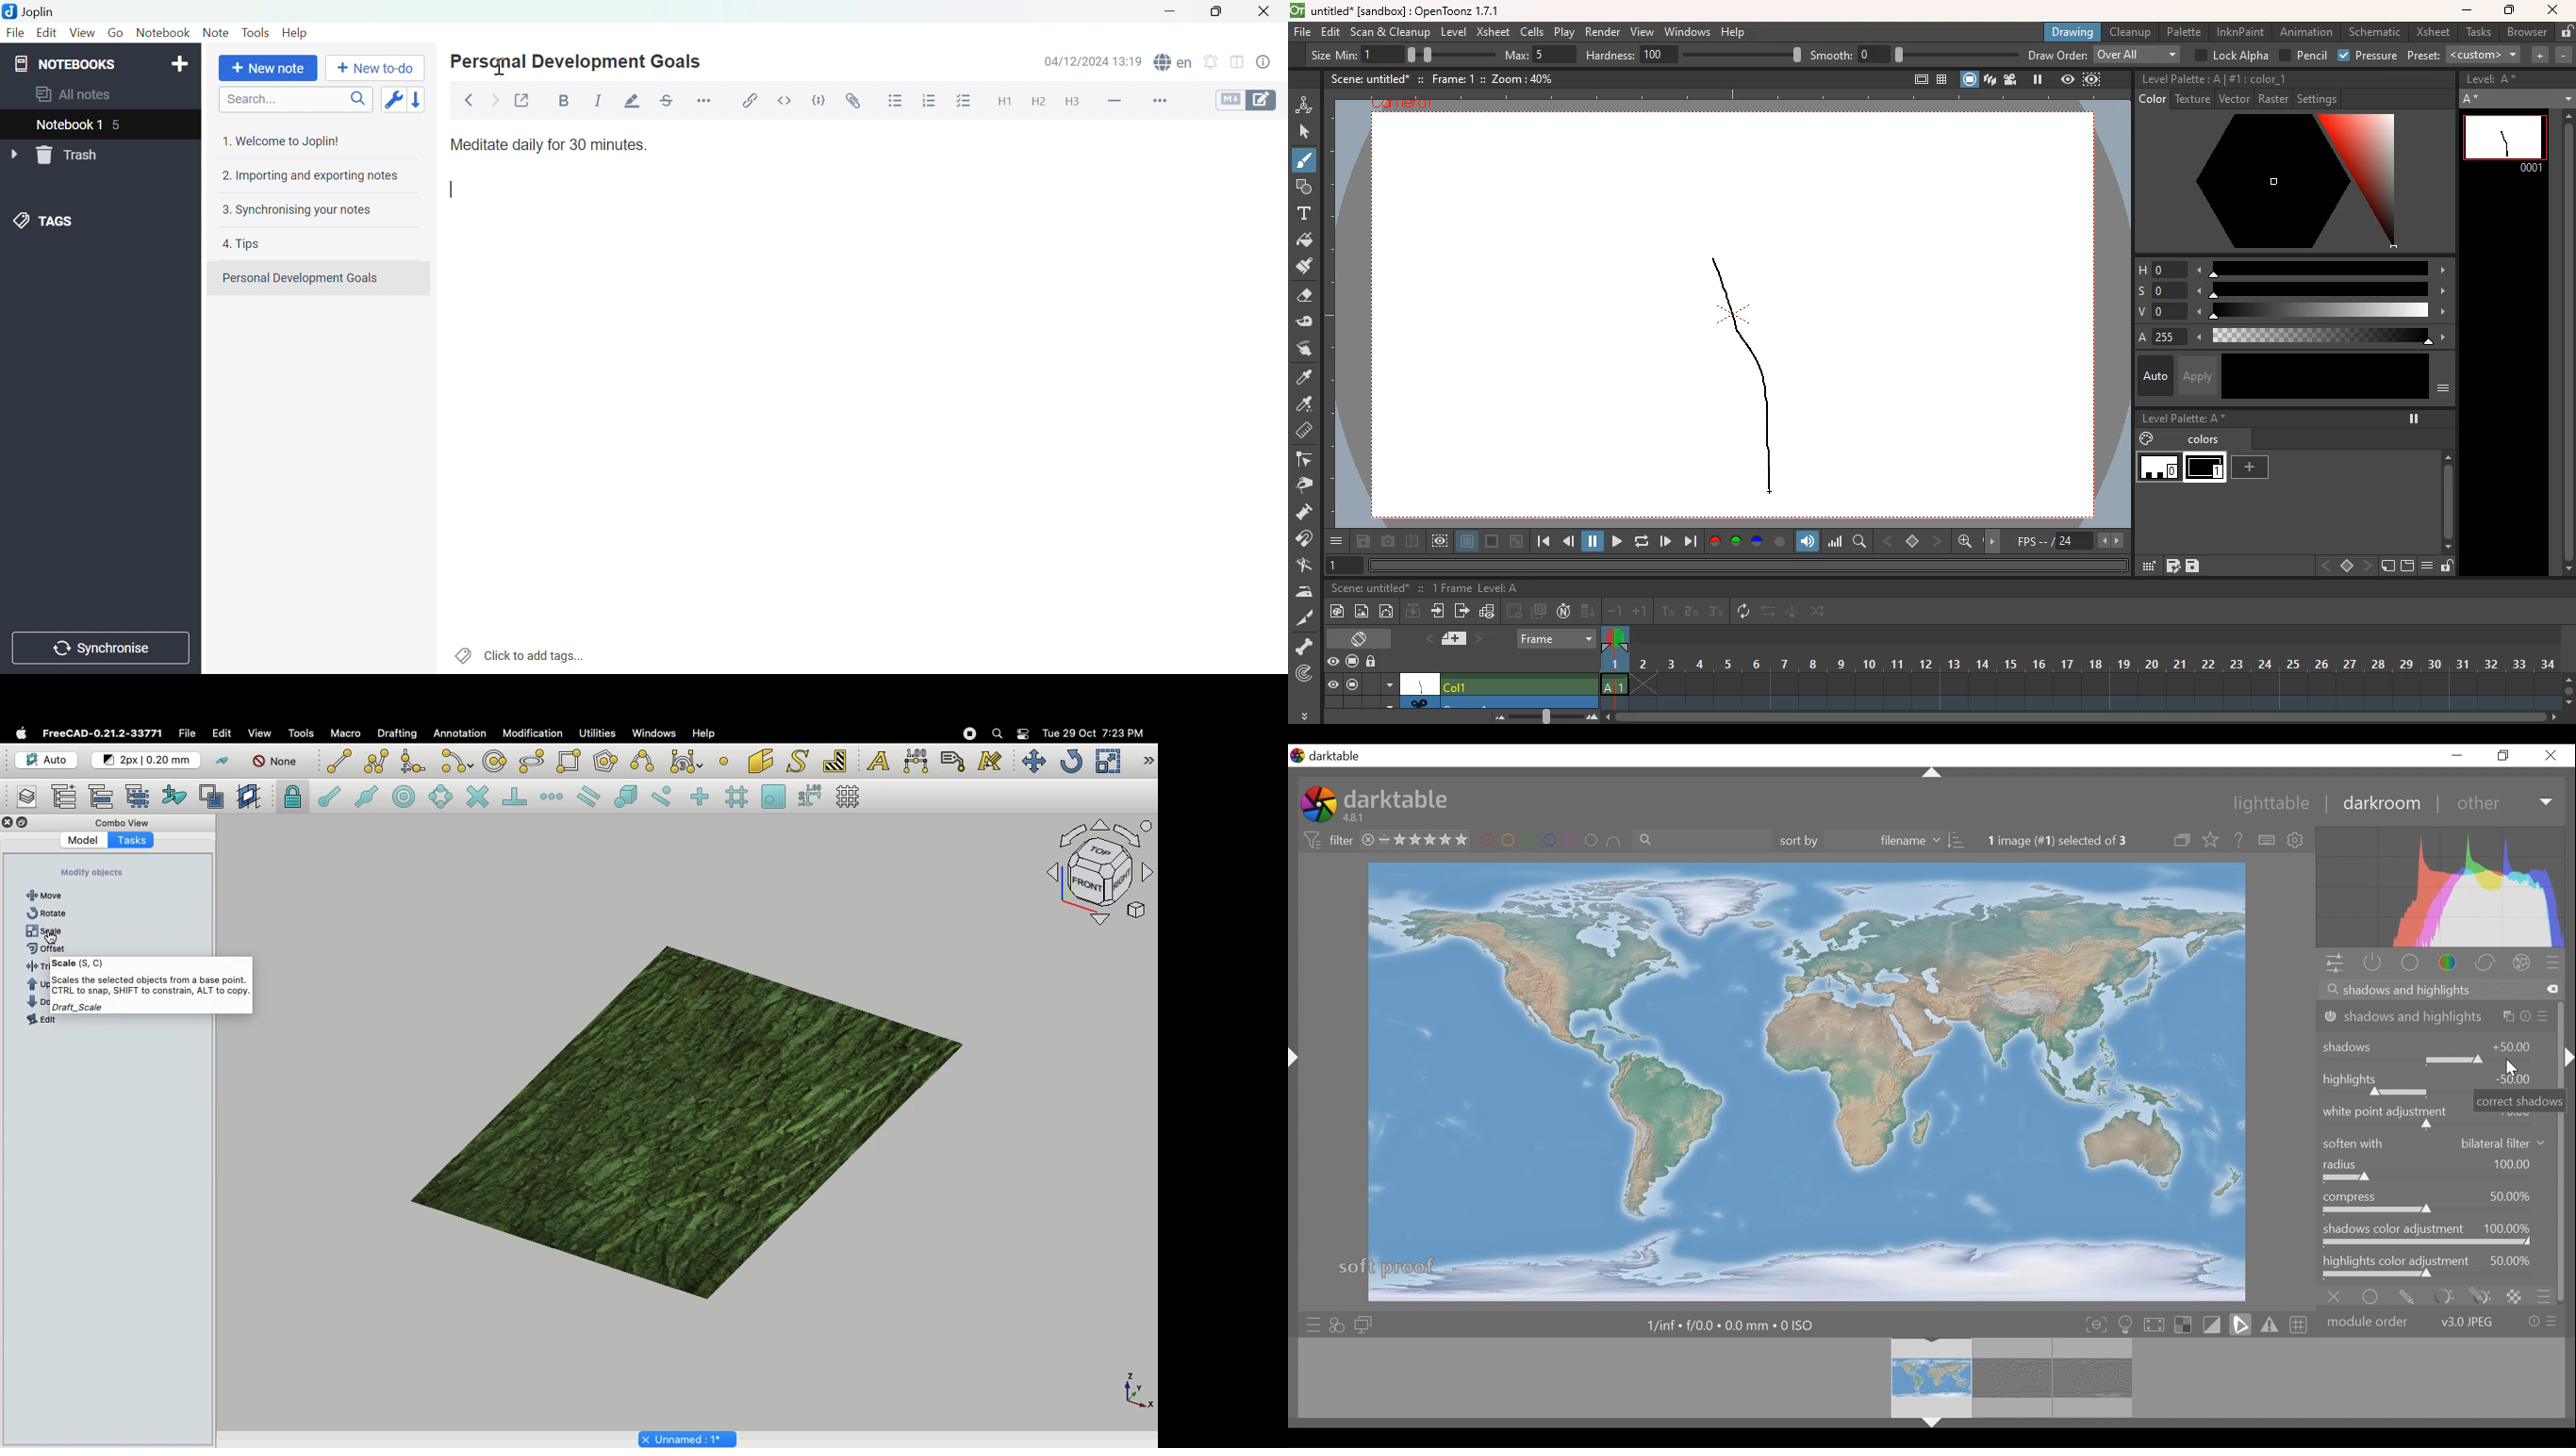 The image size is (2576, 1456). What do you see at coordinates (477, 795) in the screenshot?
I see `Snap intersection` at bounding box center [477, 795].